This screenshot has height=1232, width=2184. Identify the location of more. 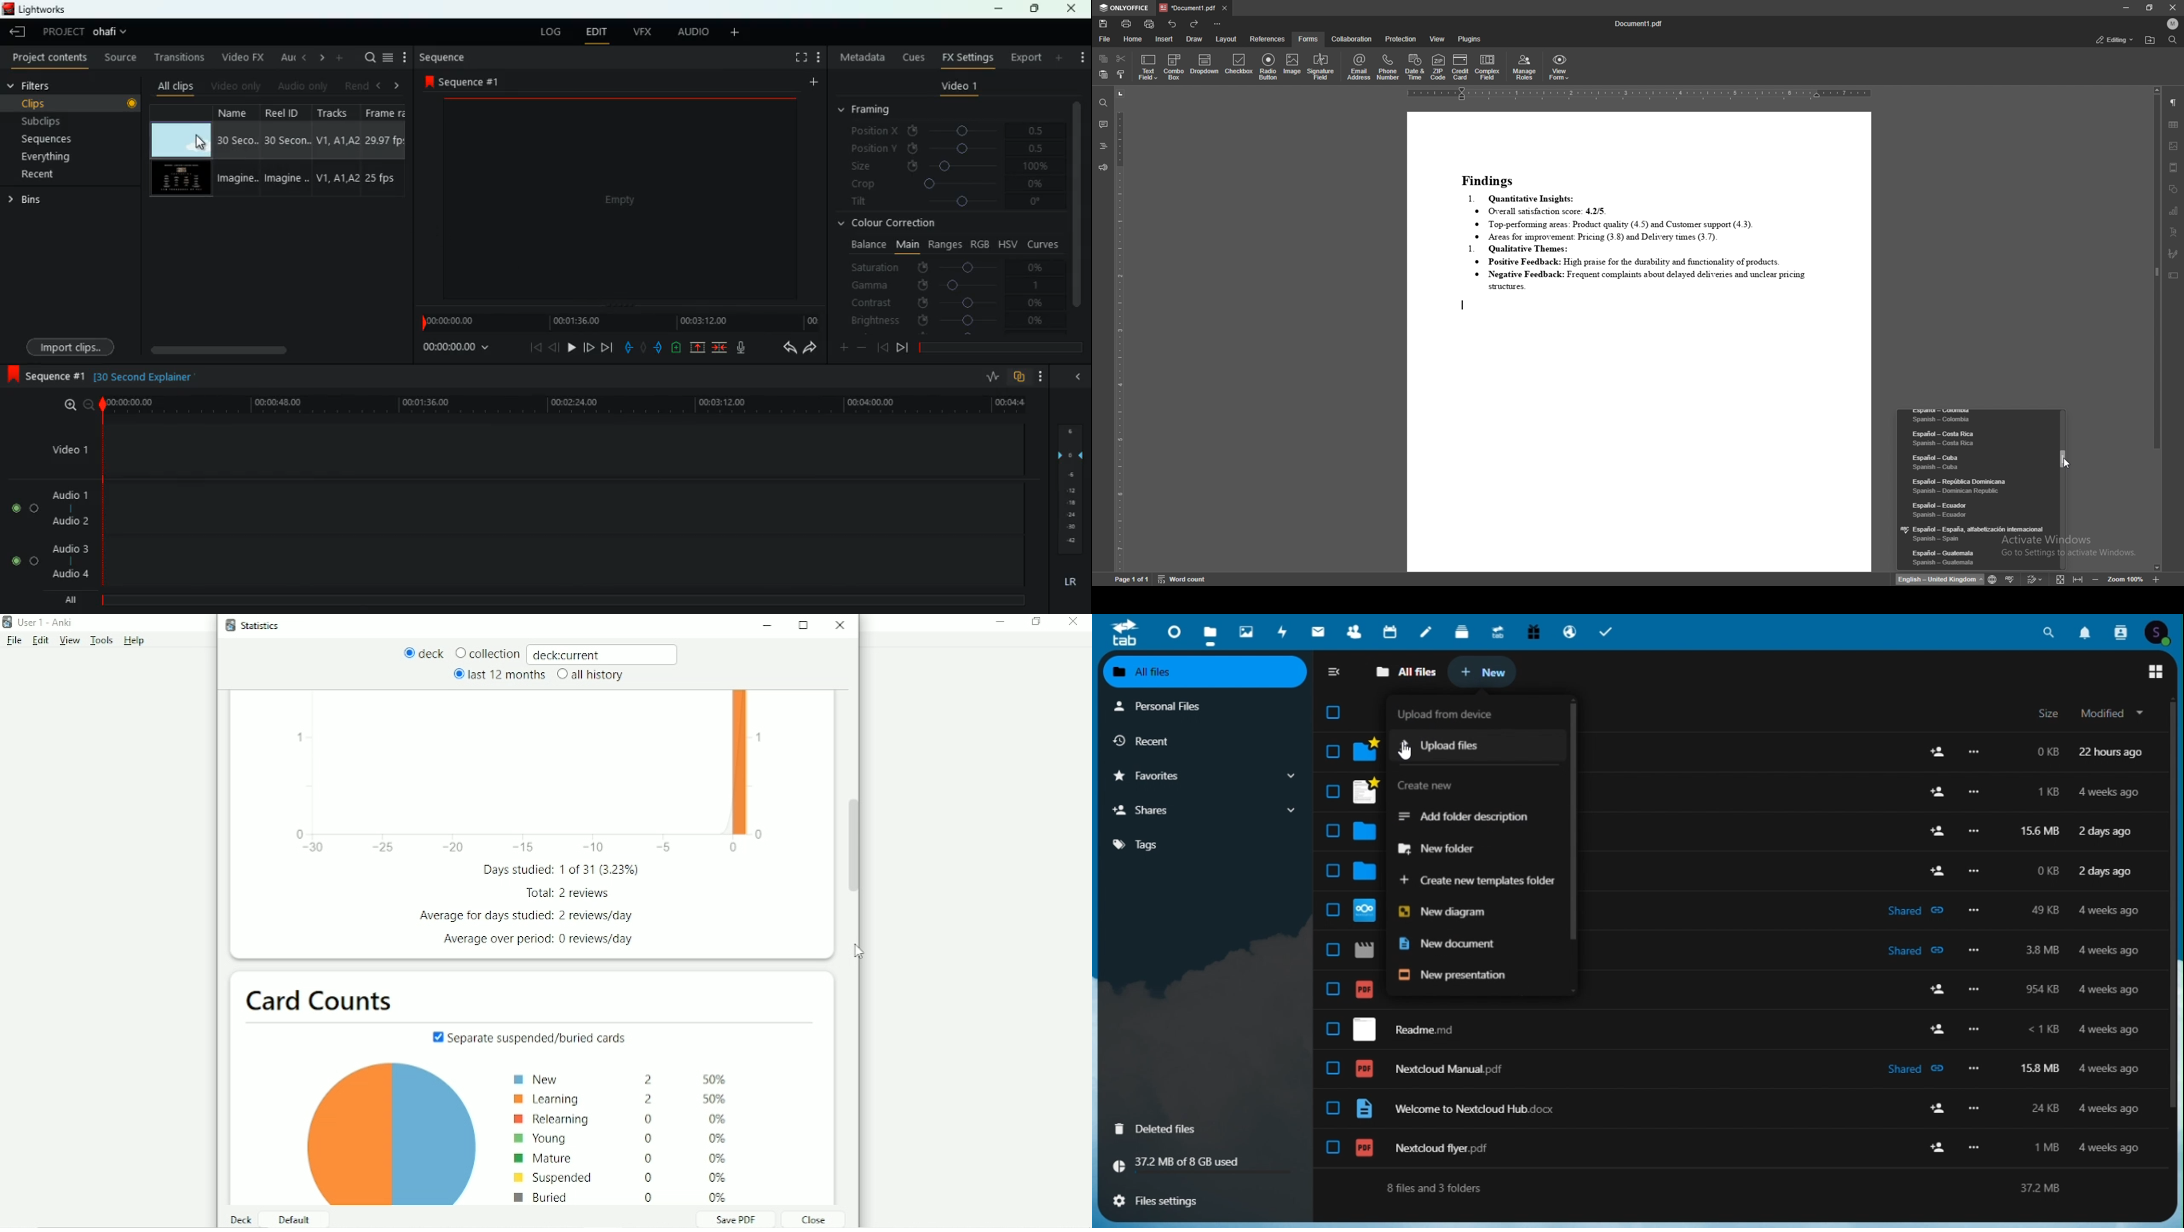
(739, 33).